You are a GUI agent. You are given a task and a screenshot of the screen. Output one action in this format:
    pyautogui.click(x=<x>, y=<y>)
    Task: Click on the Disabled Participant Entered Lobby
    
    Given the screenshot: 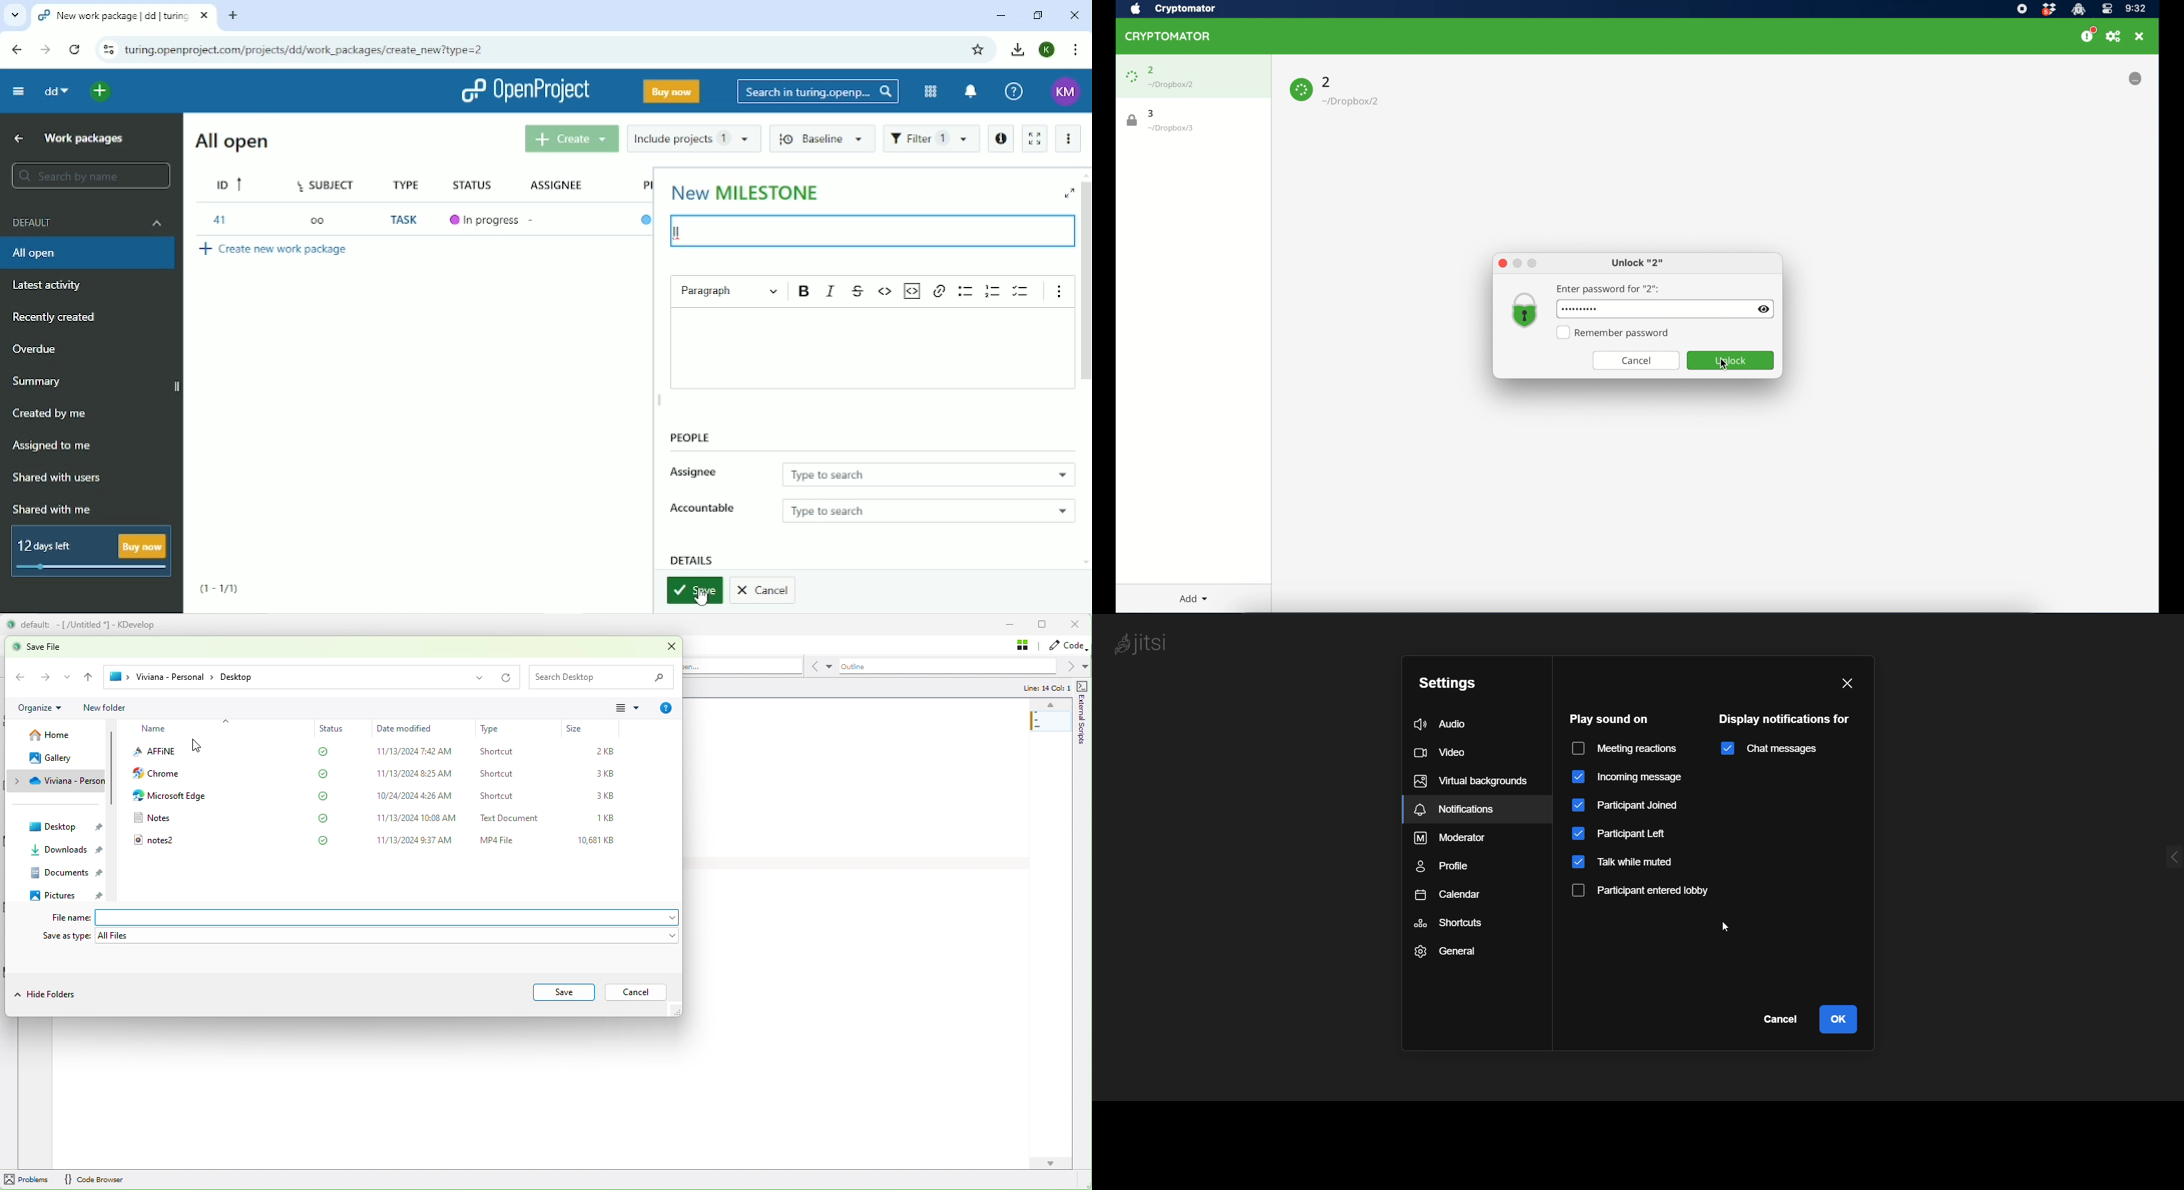 What is the action you would take?
    pyautogui.click(x=1648, y=890)
    